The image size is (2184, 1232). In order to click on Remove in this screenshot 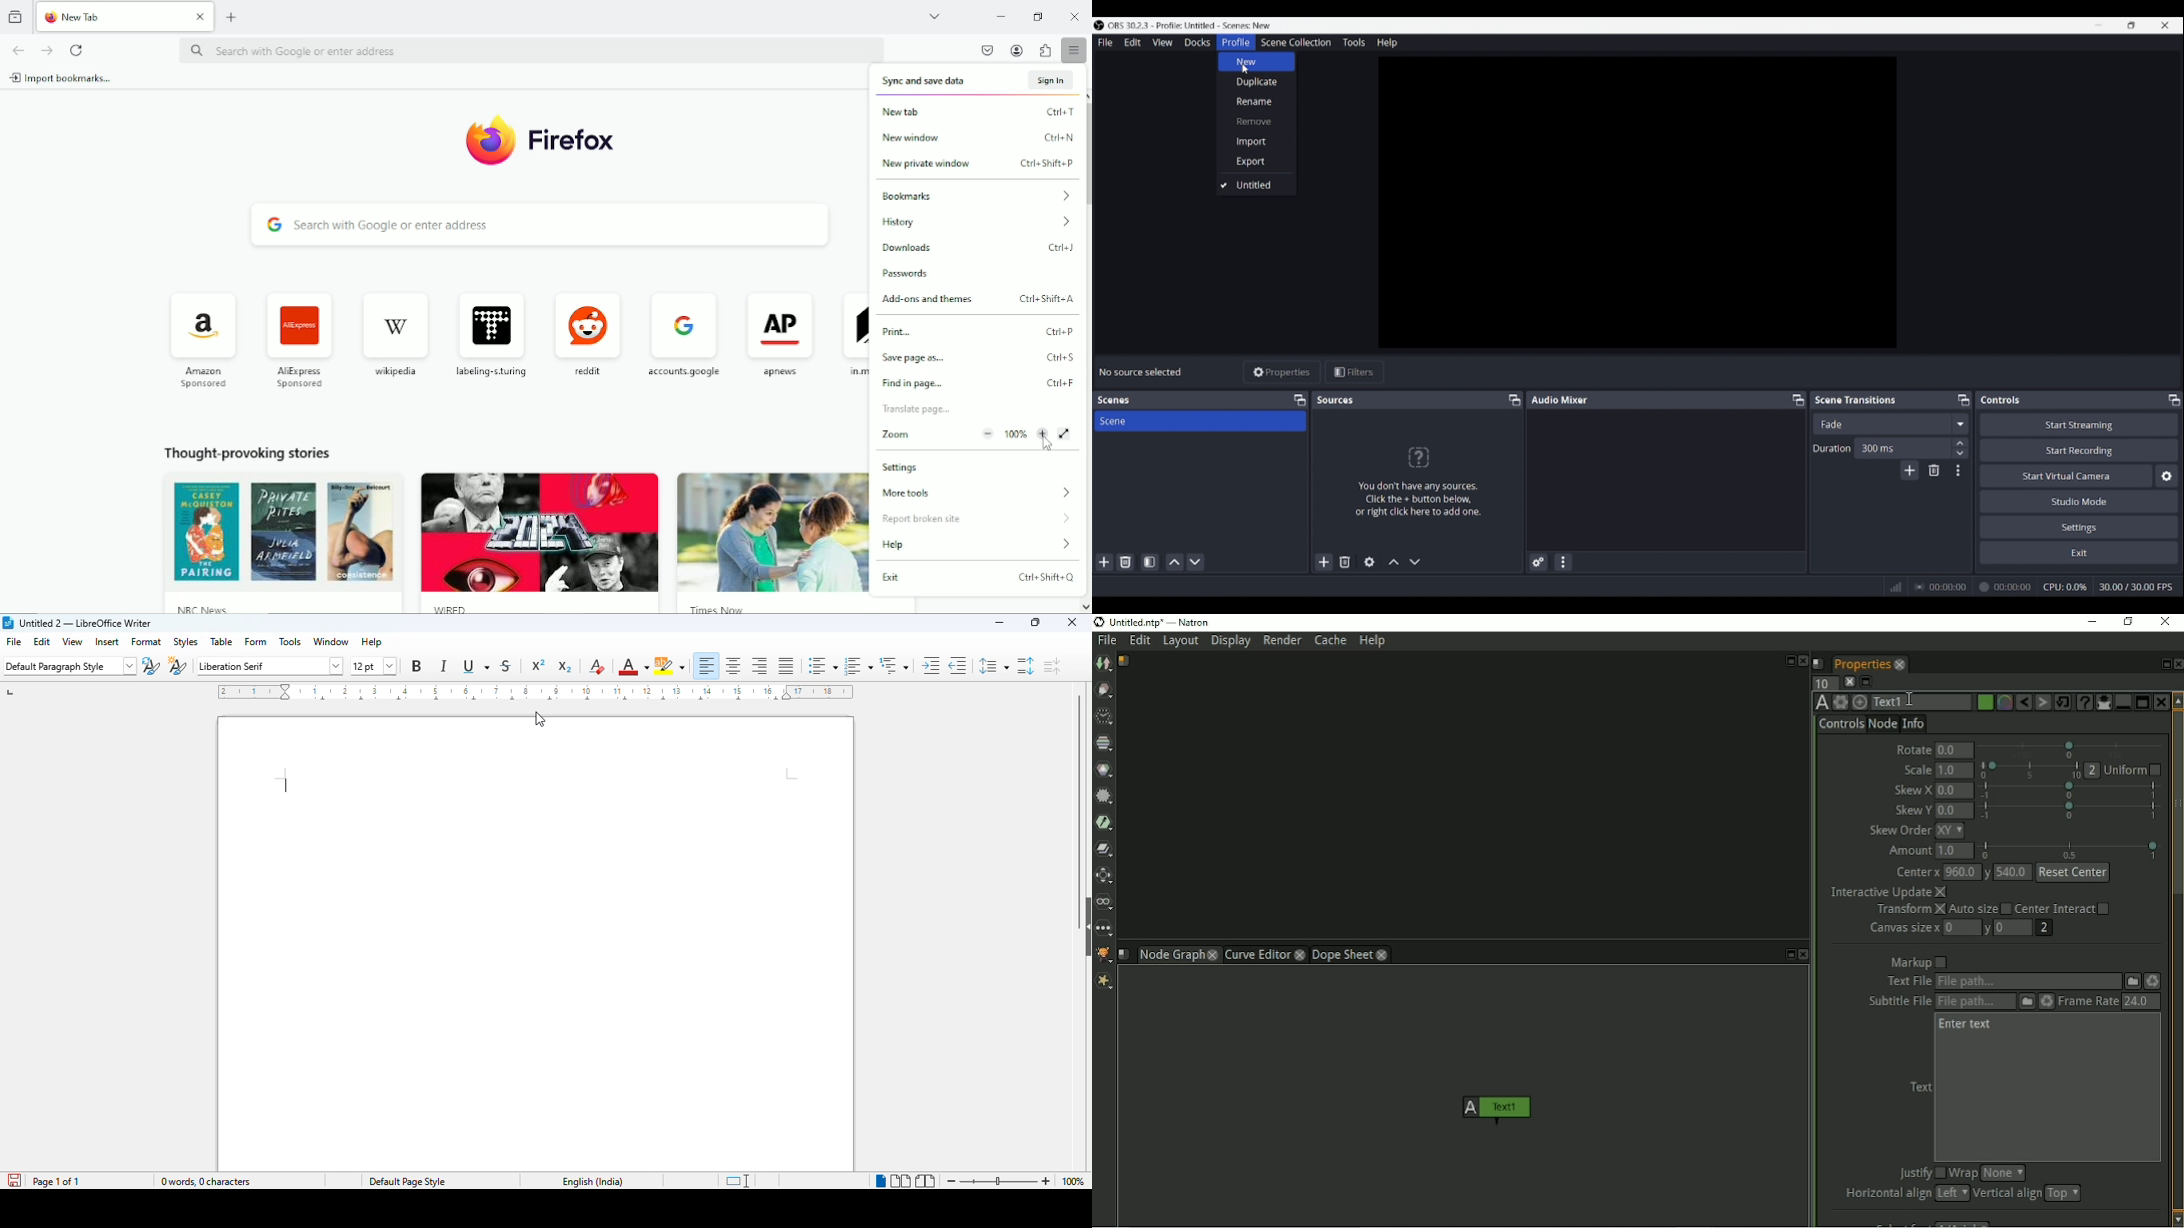, I will do `click(1256, 121)`.